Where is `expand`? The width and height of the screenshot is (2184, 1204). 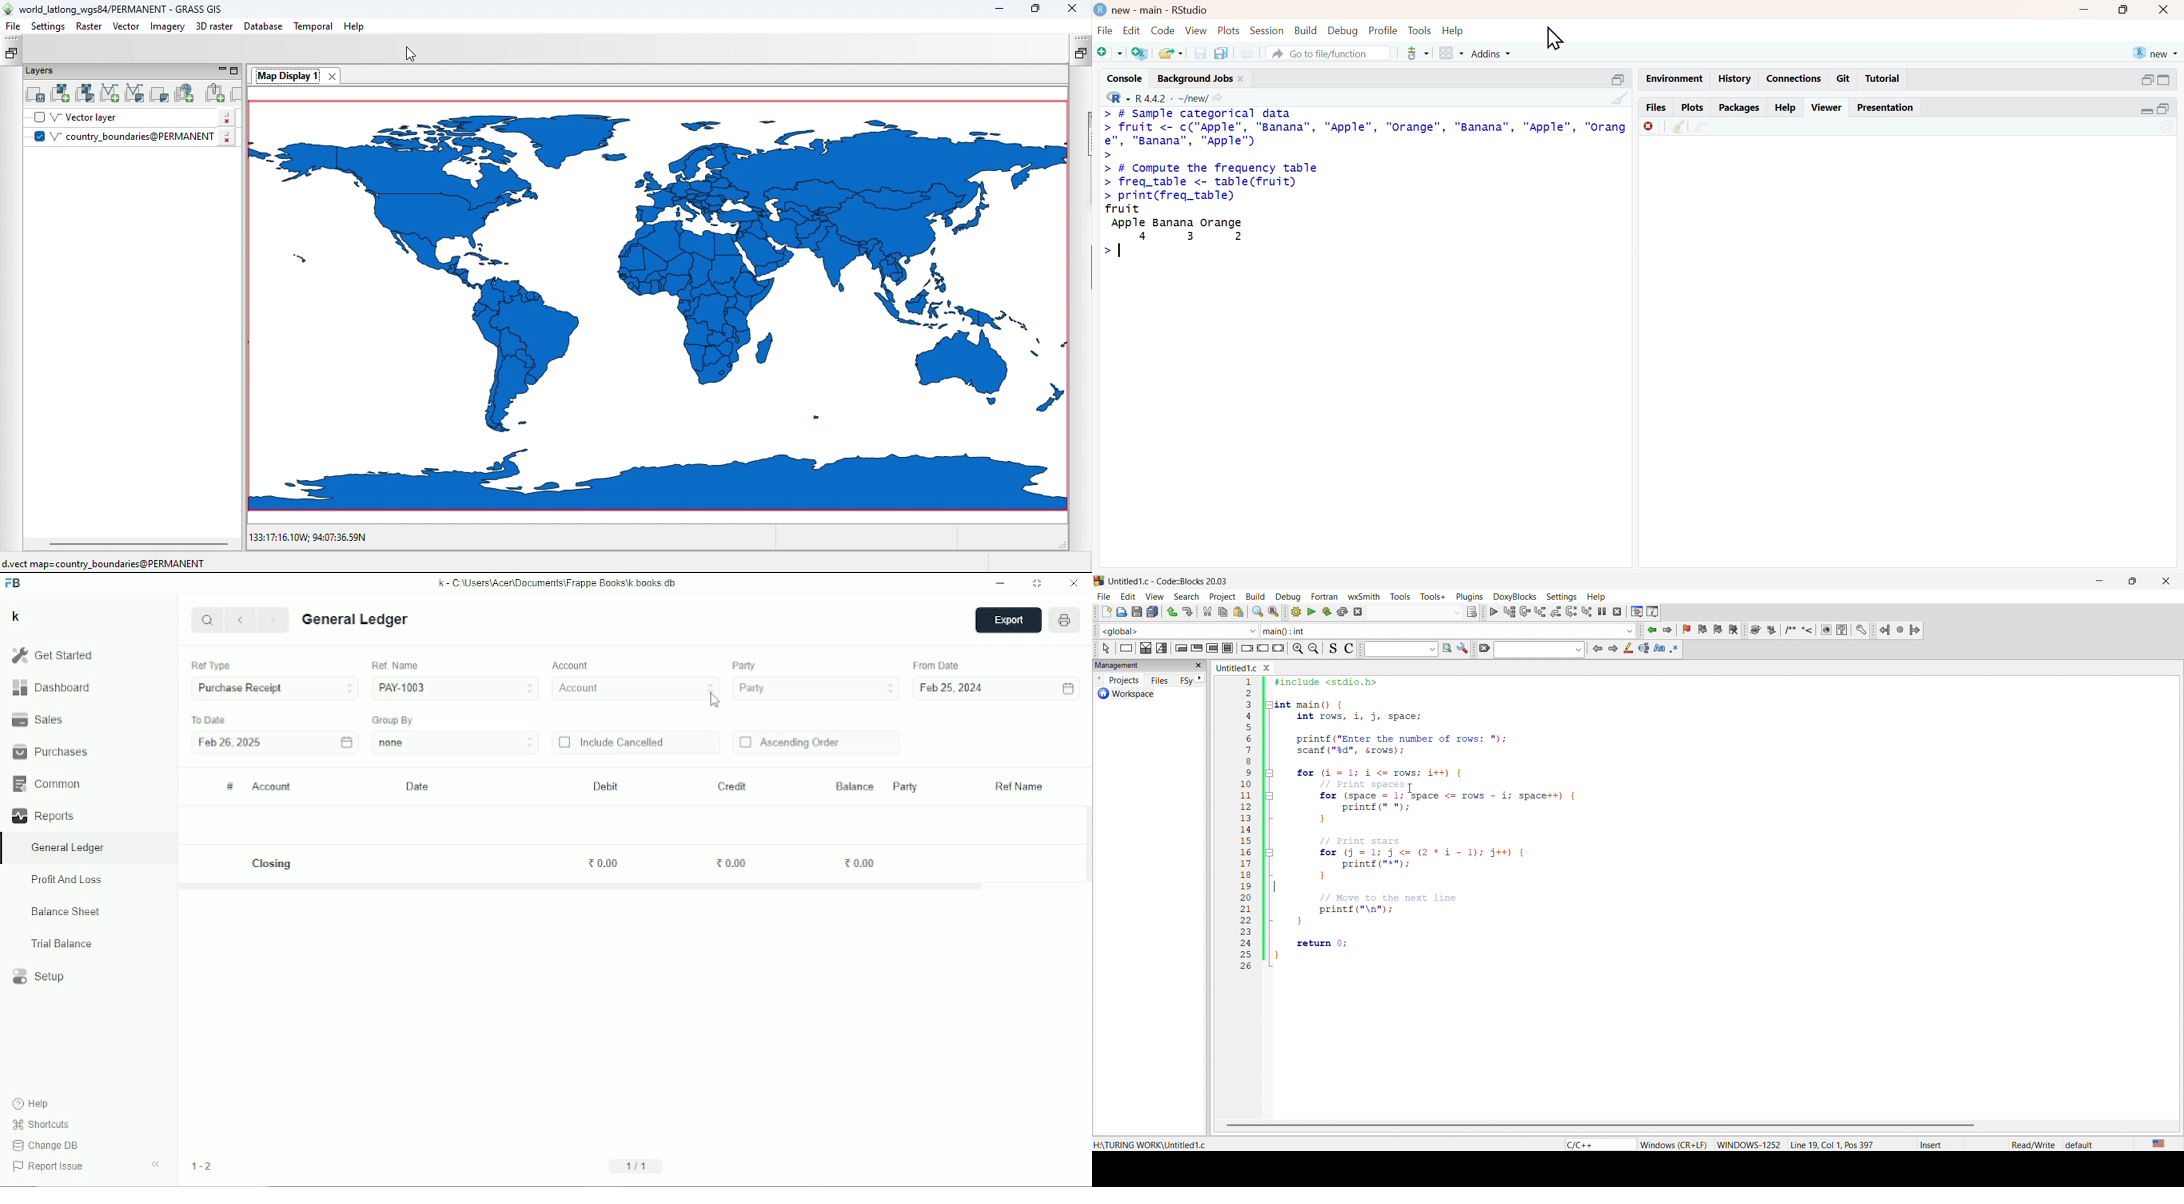 expand is located at coordinates (2146, 81).